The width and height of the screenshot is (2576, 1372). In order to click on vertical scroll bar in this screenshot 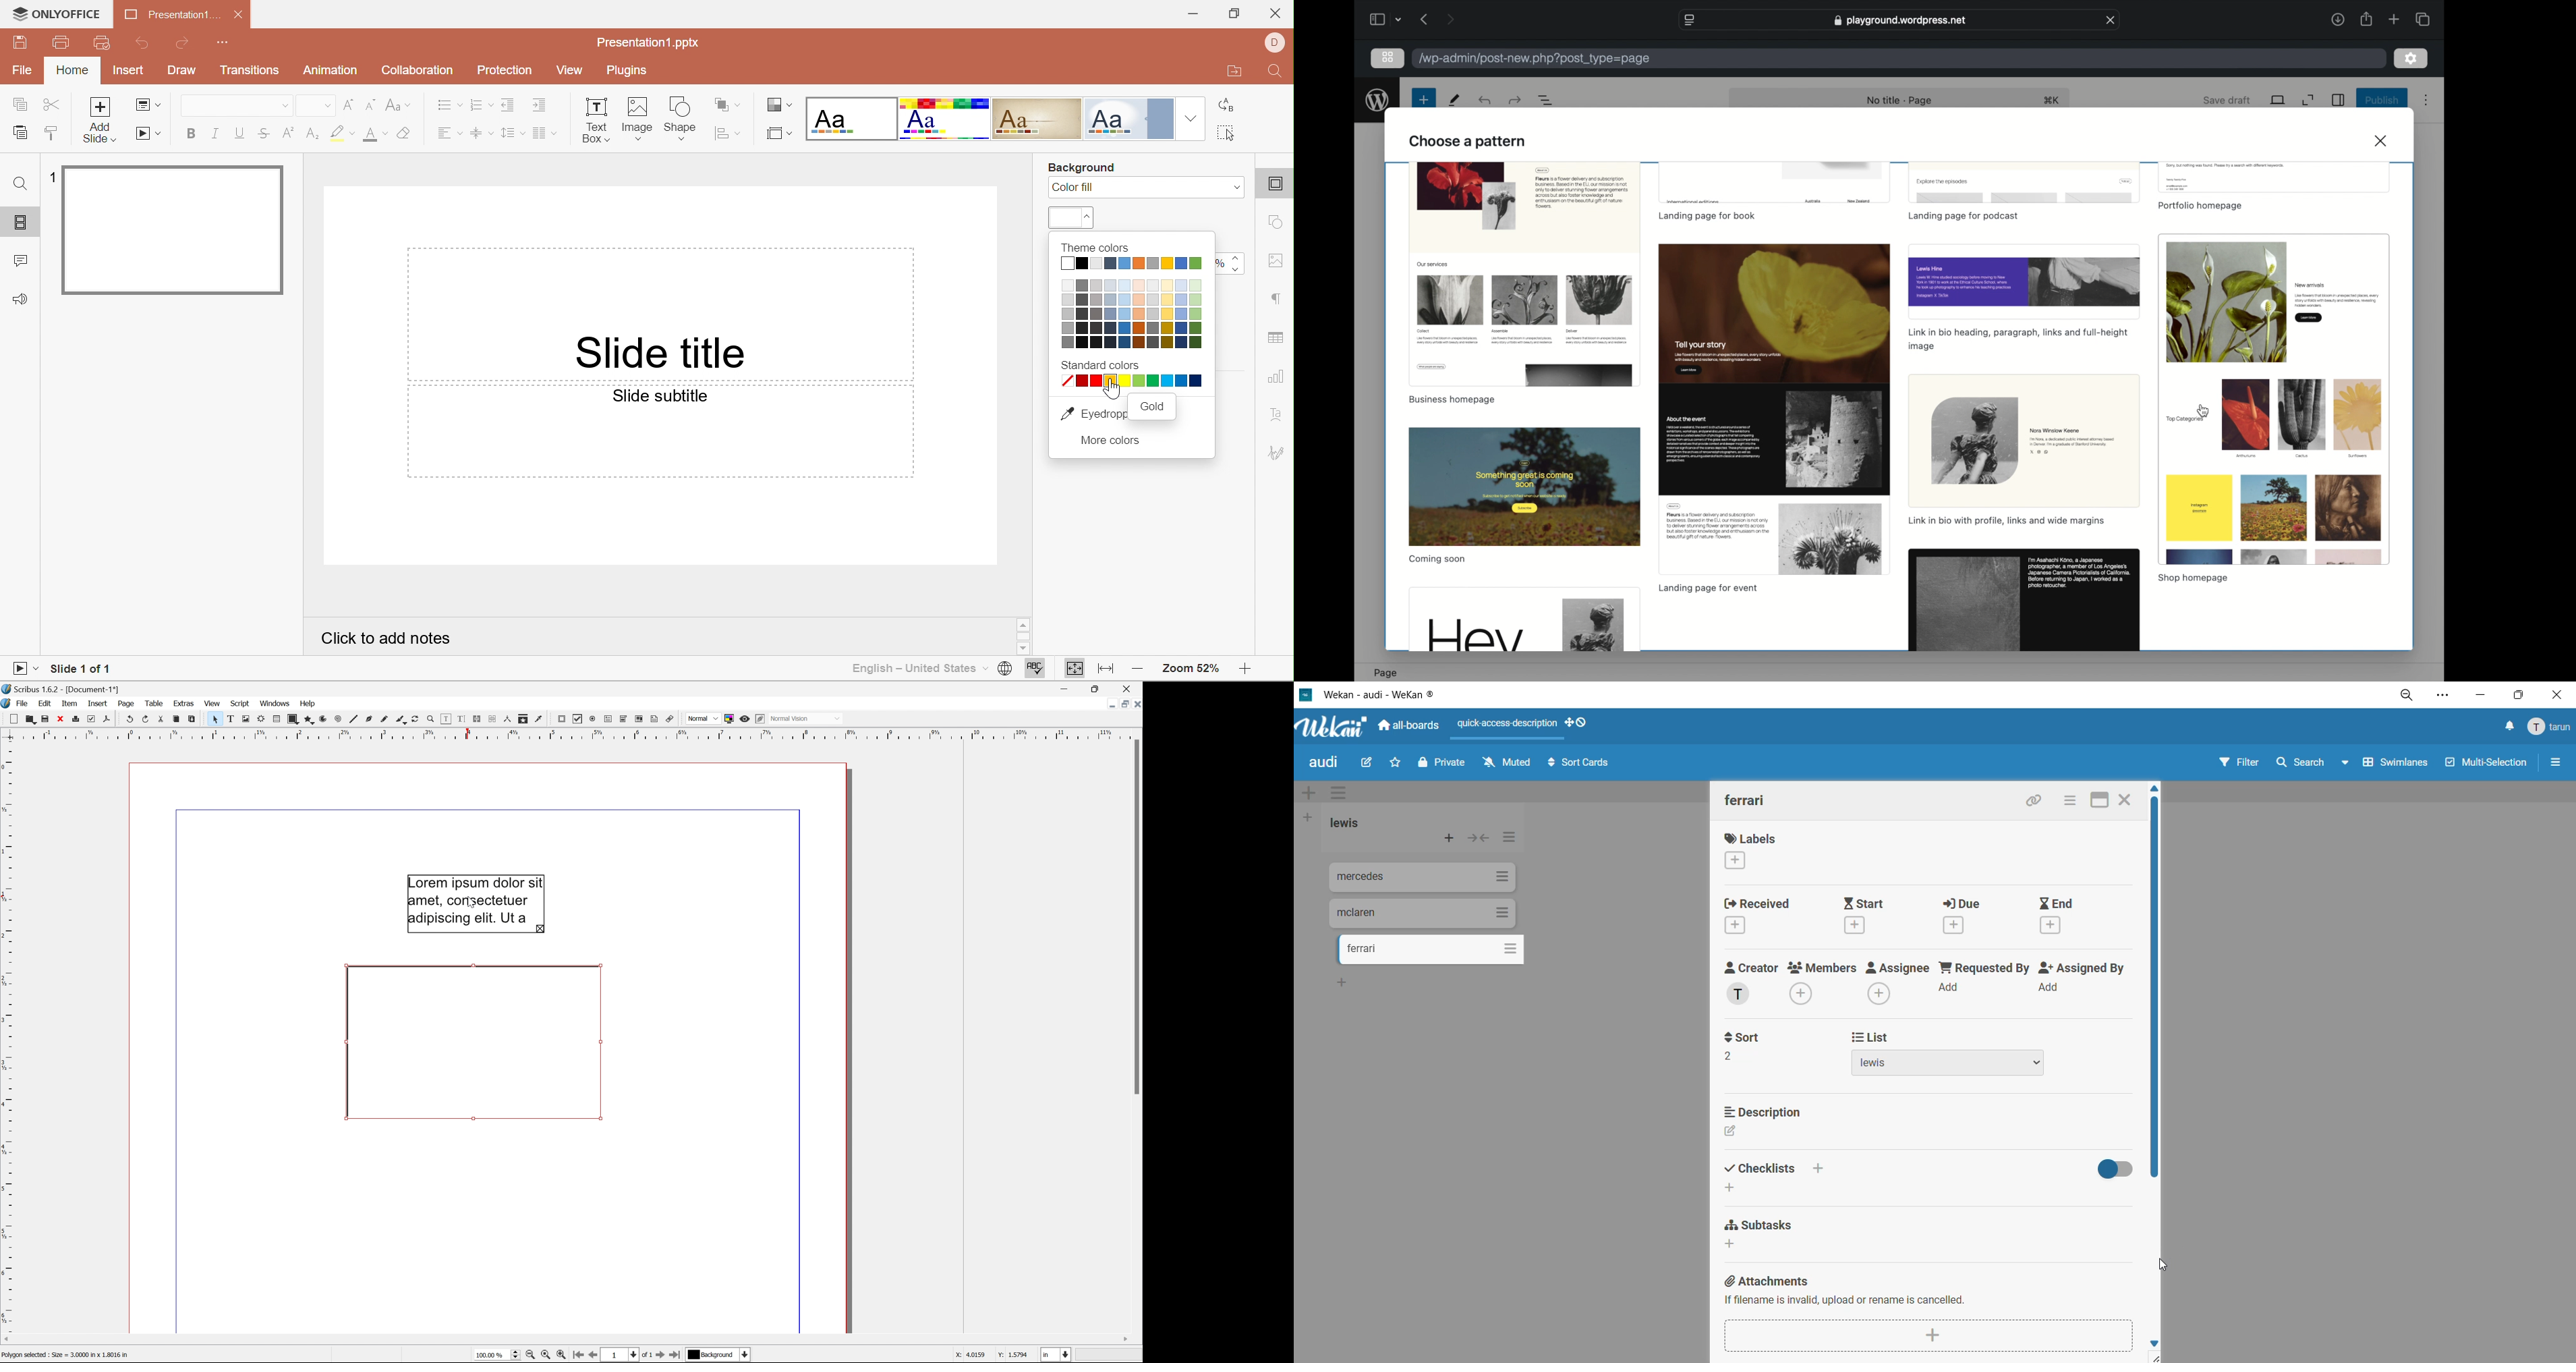, I will do `click(2155, 991)`.